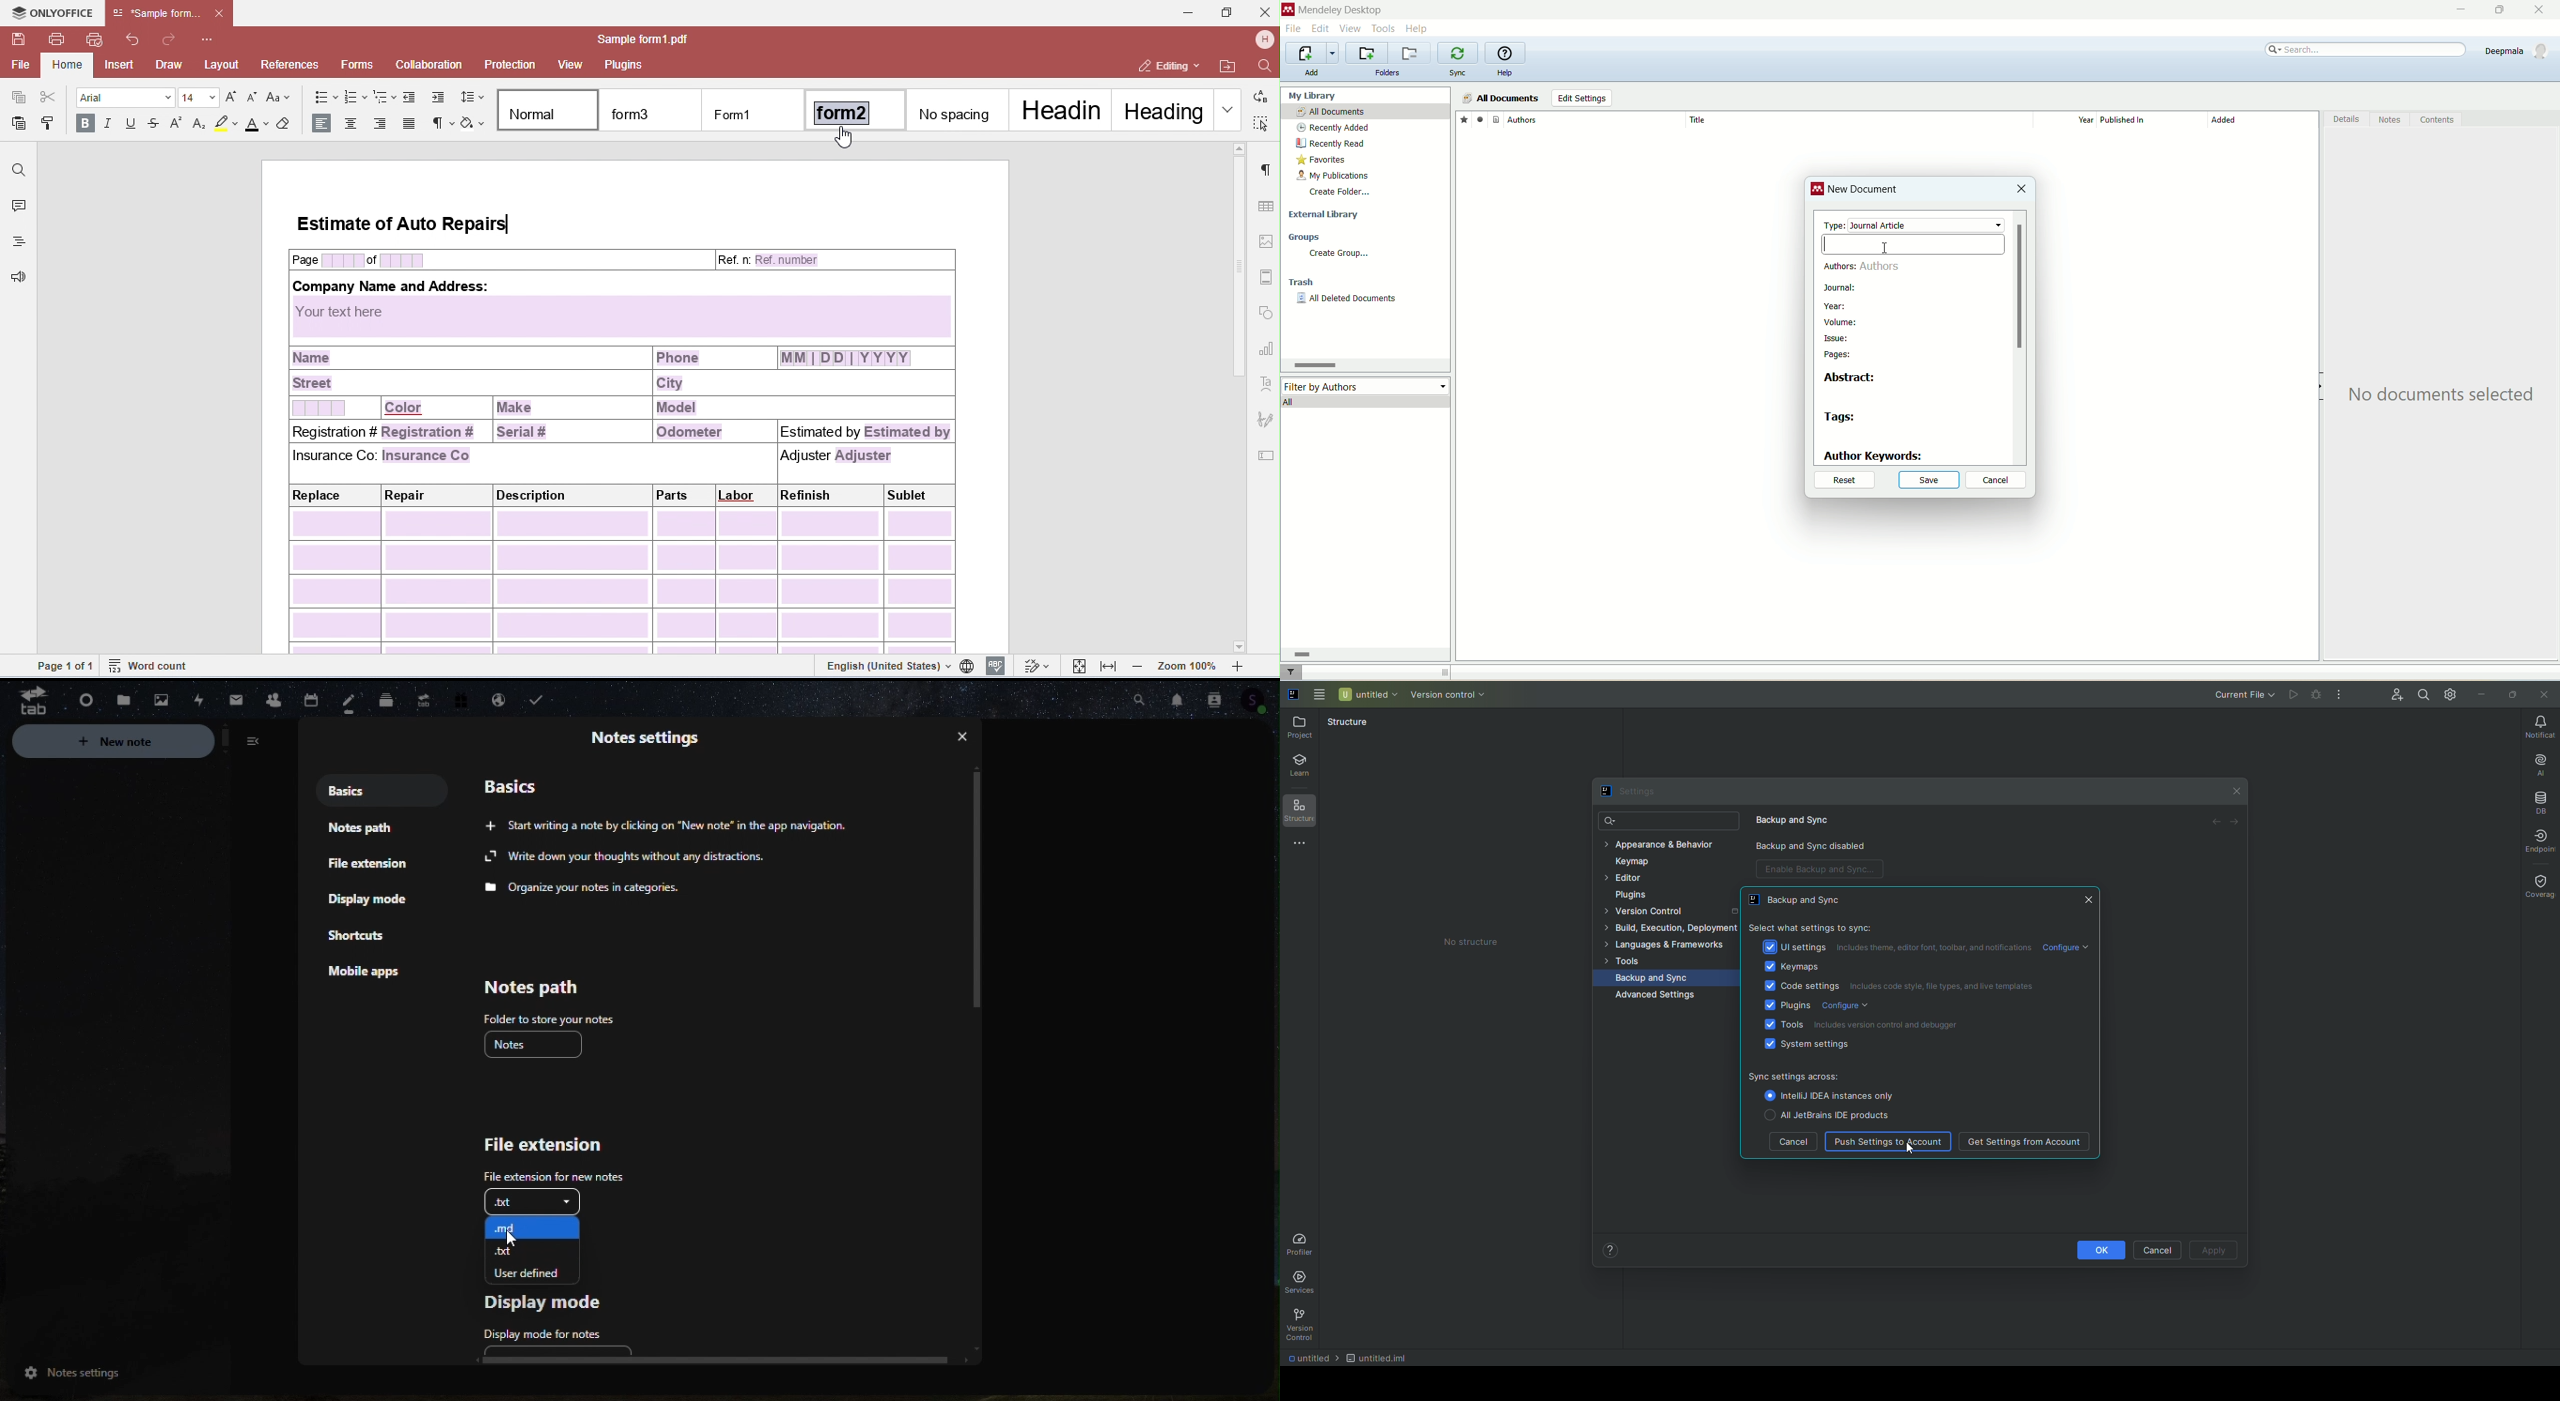 The width and height of the screenshot is (2576, 1428). Describe the element at coordinates (548, 986) in the screenshot. I see `Note path` at that location.